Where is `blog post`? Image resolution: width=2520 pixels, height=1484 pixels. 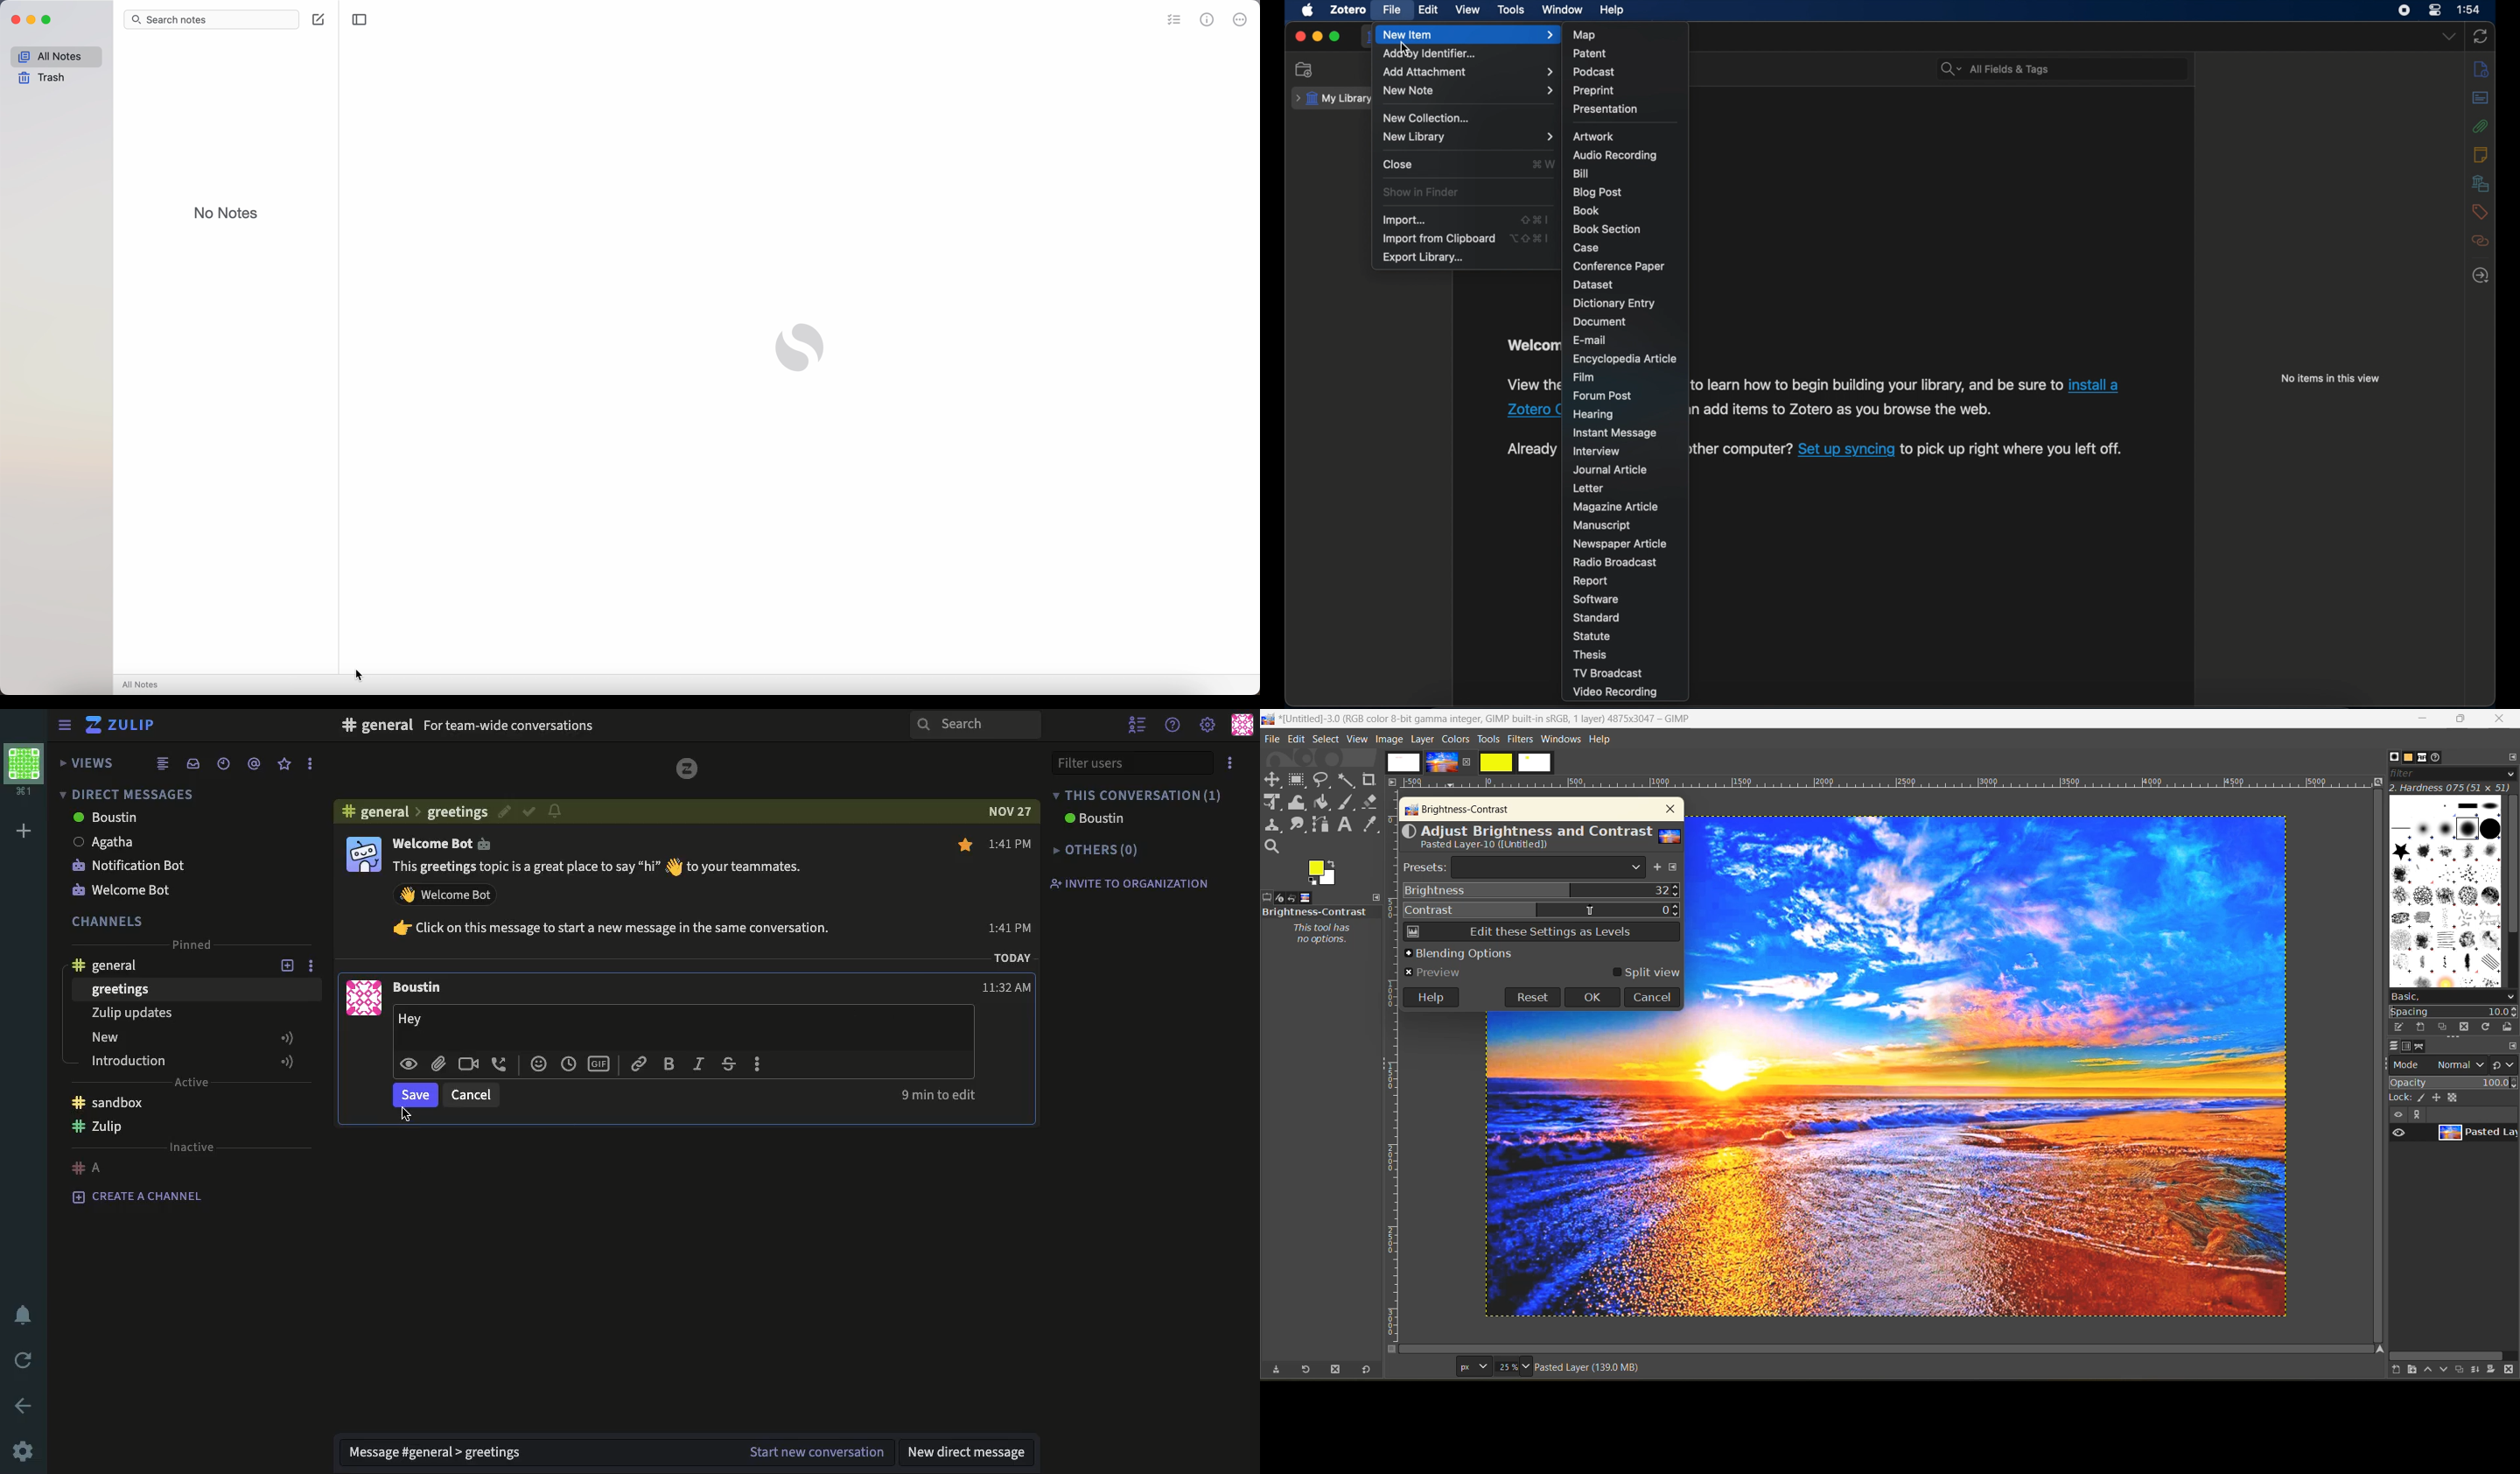 blog post is located at coordinates (1598, 192).